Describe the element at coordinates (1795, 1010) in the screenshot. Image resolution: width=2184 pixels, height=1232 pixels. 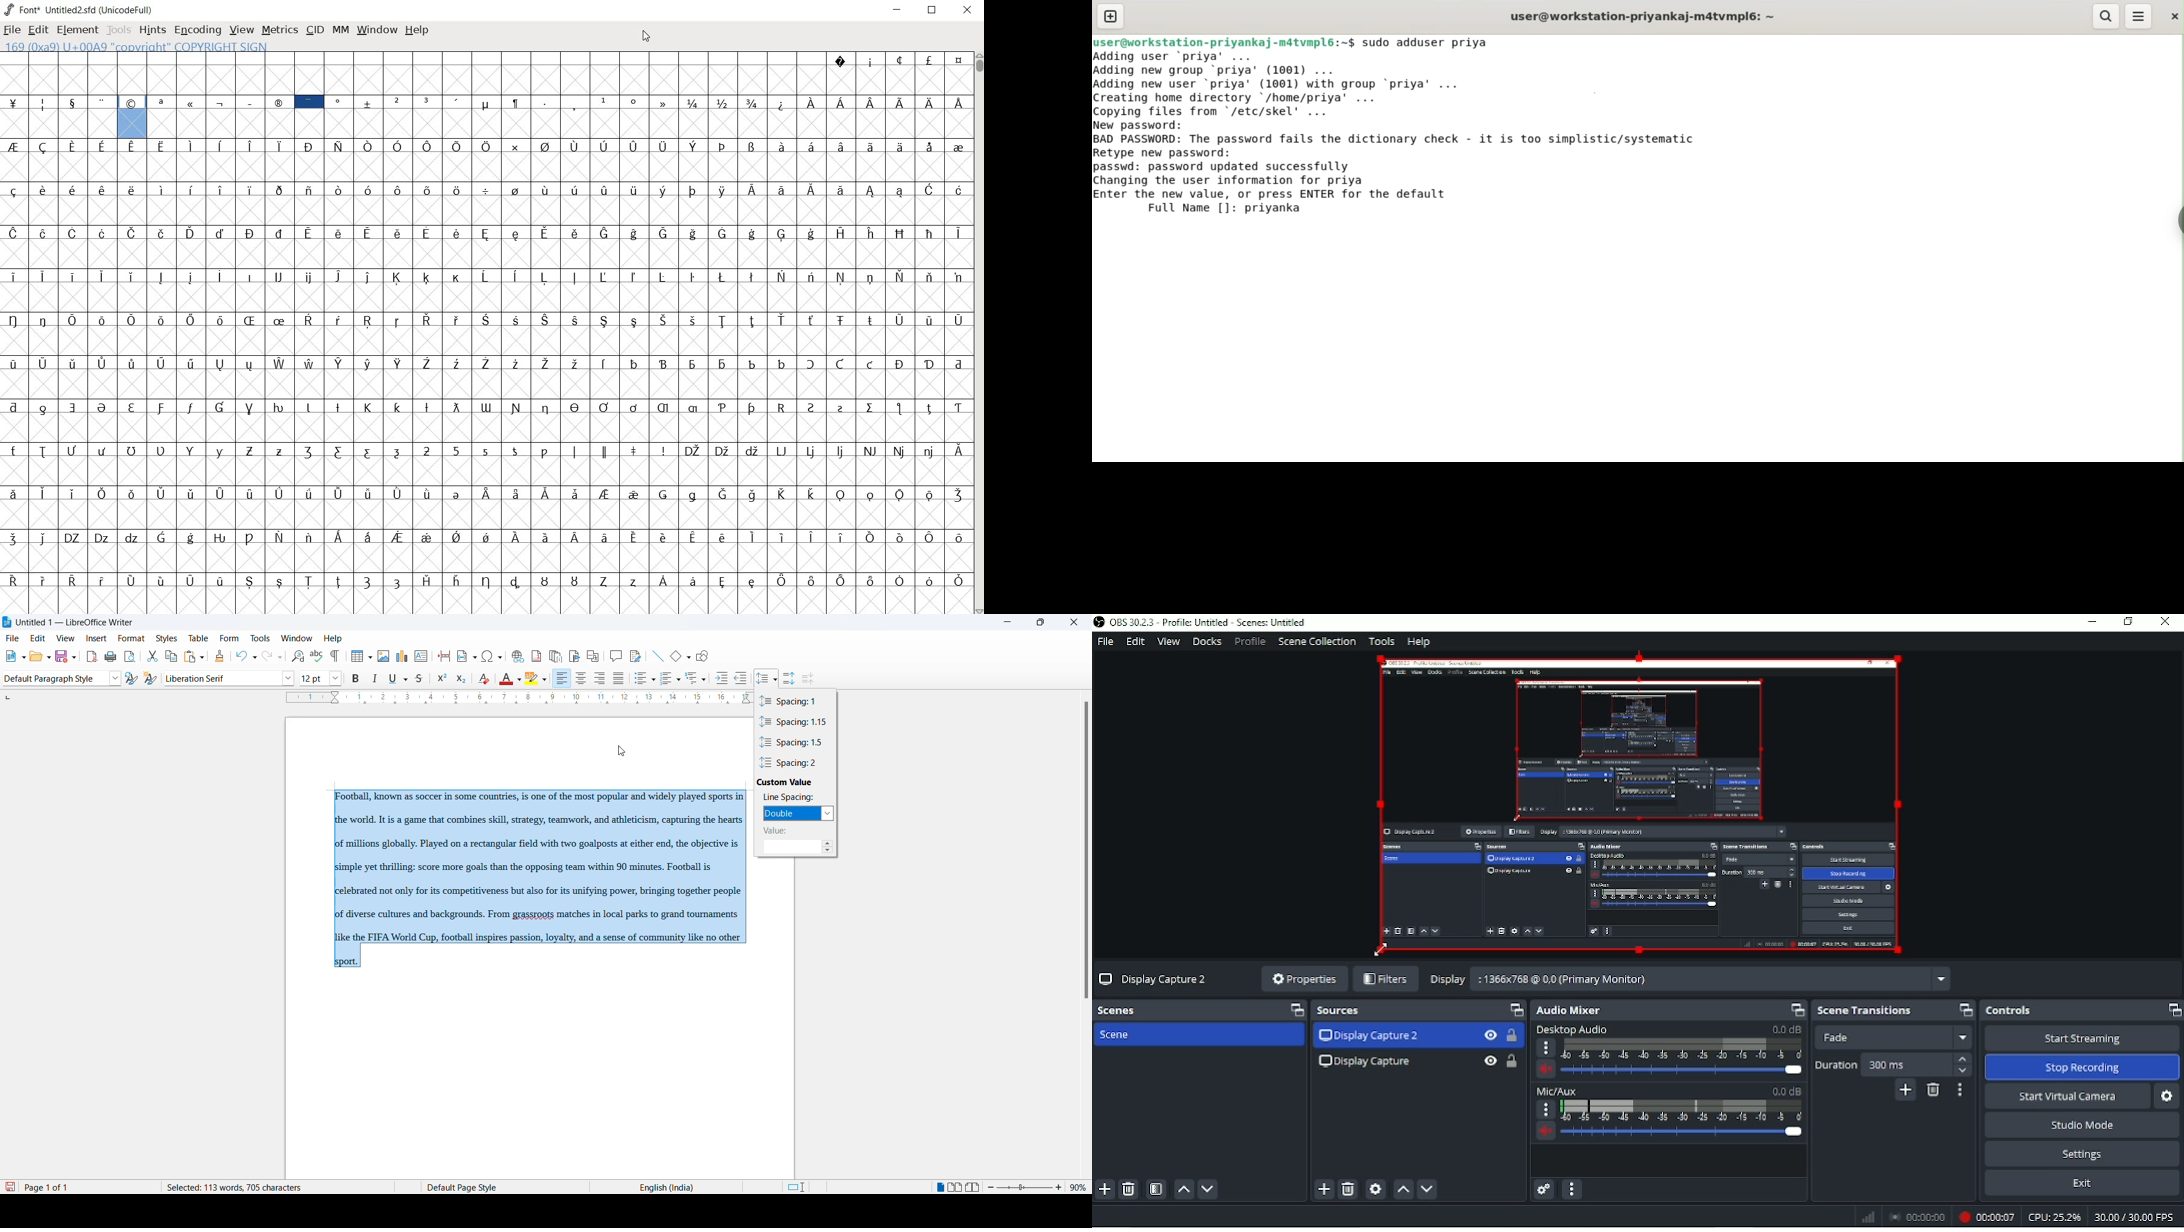
I see `maximize` at that location.